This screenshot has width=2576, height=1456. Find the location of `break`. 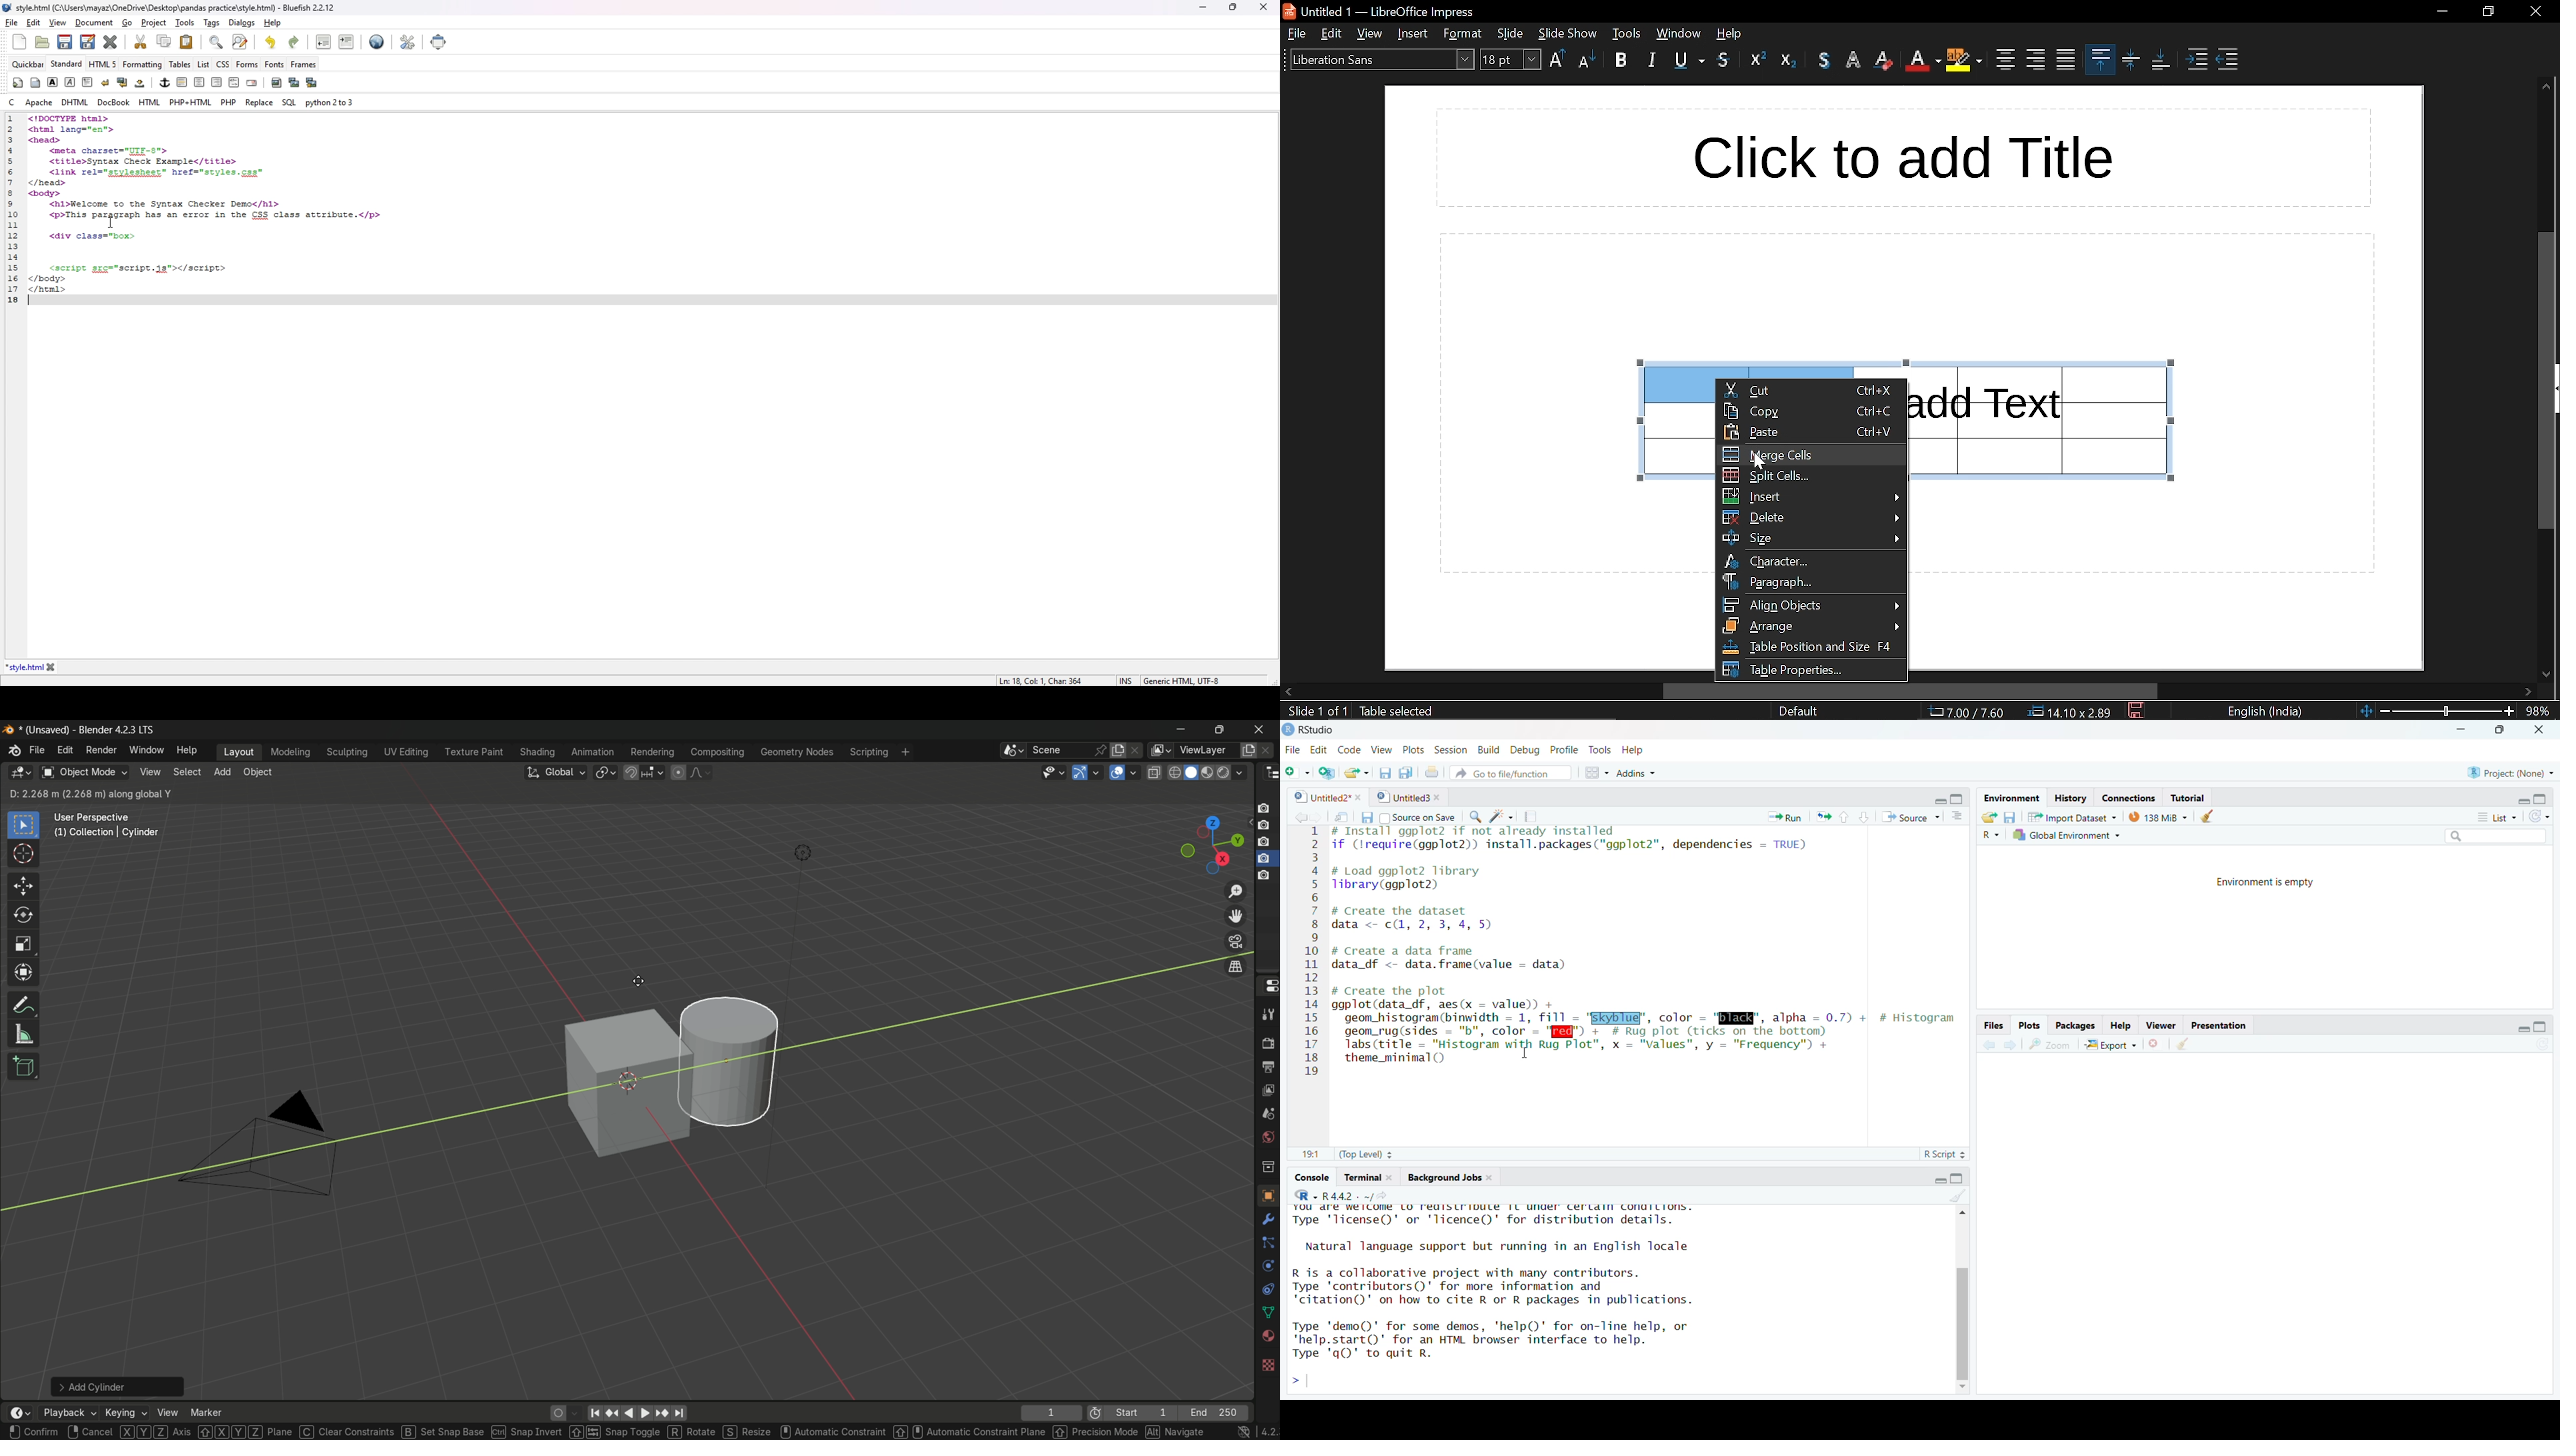

break is located at coordinates (105, 83).